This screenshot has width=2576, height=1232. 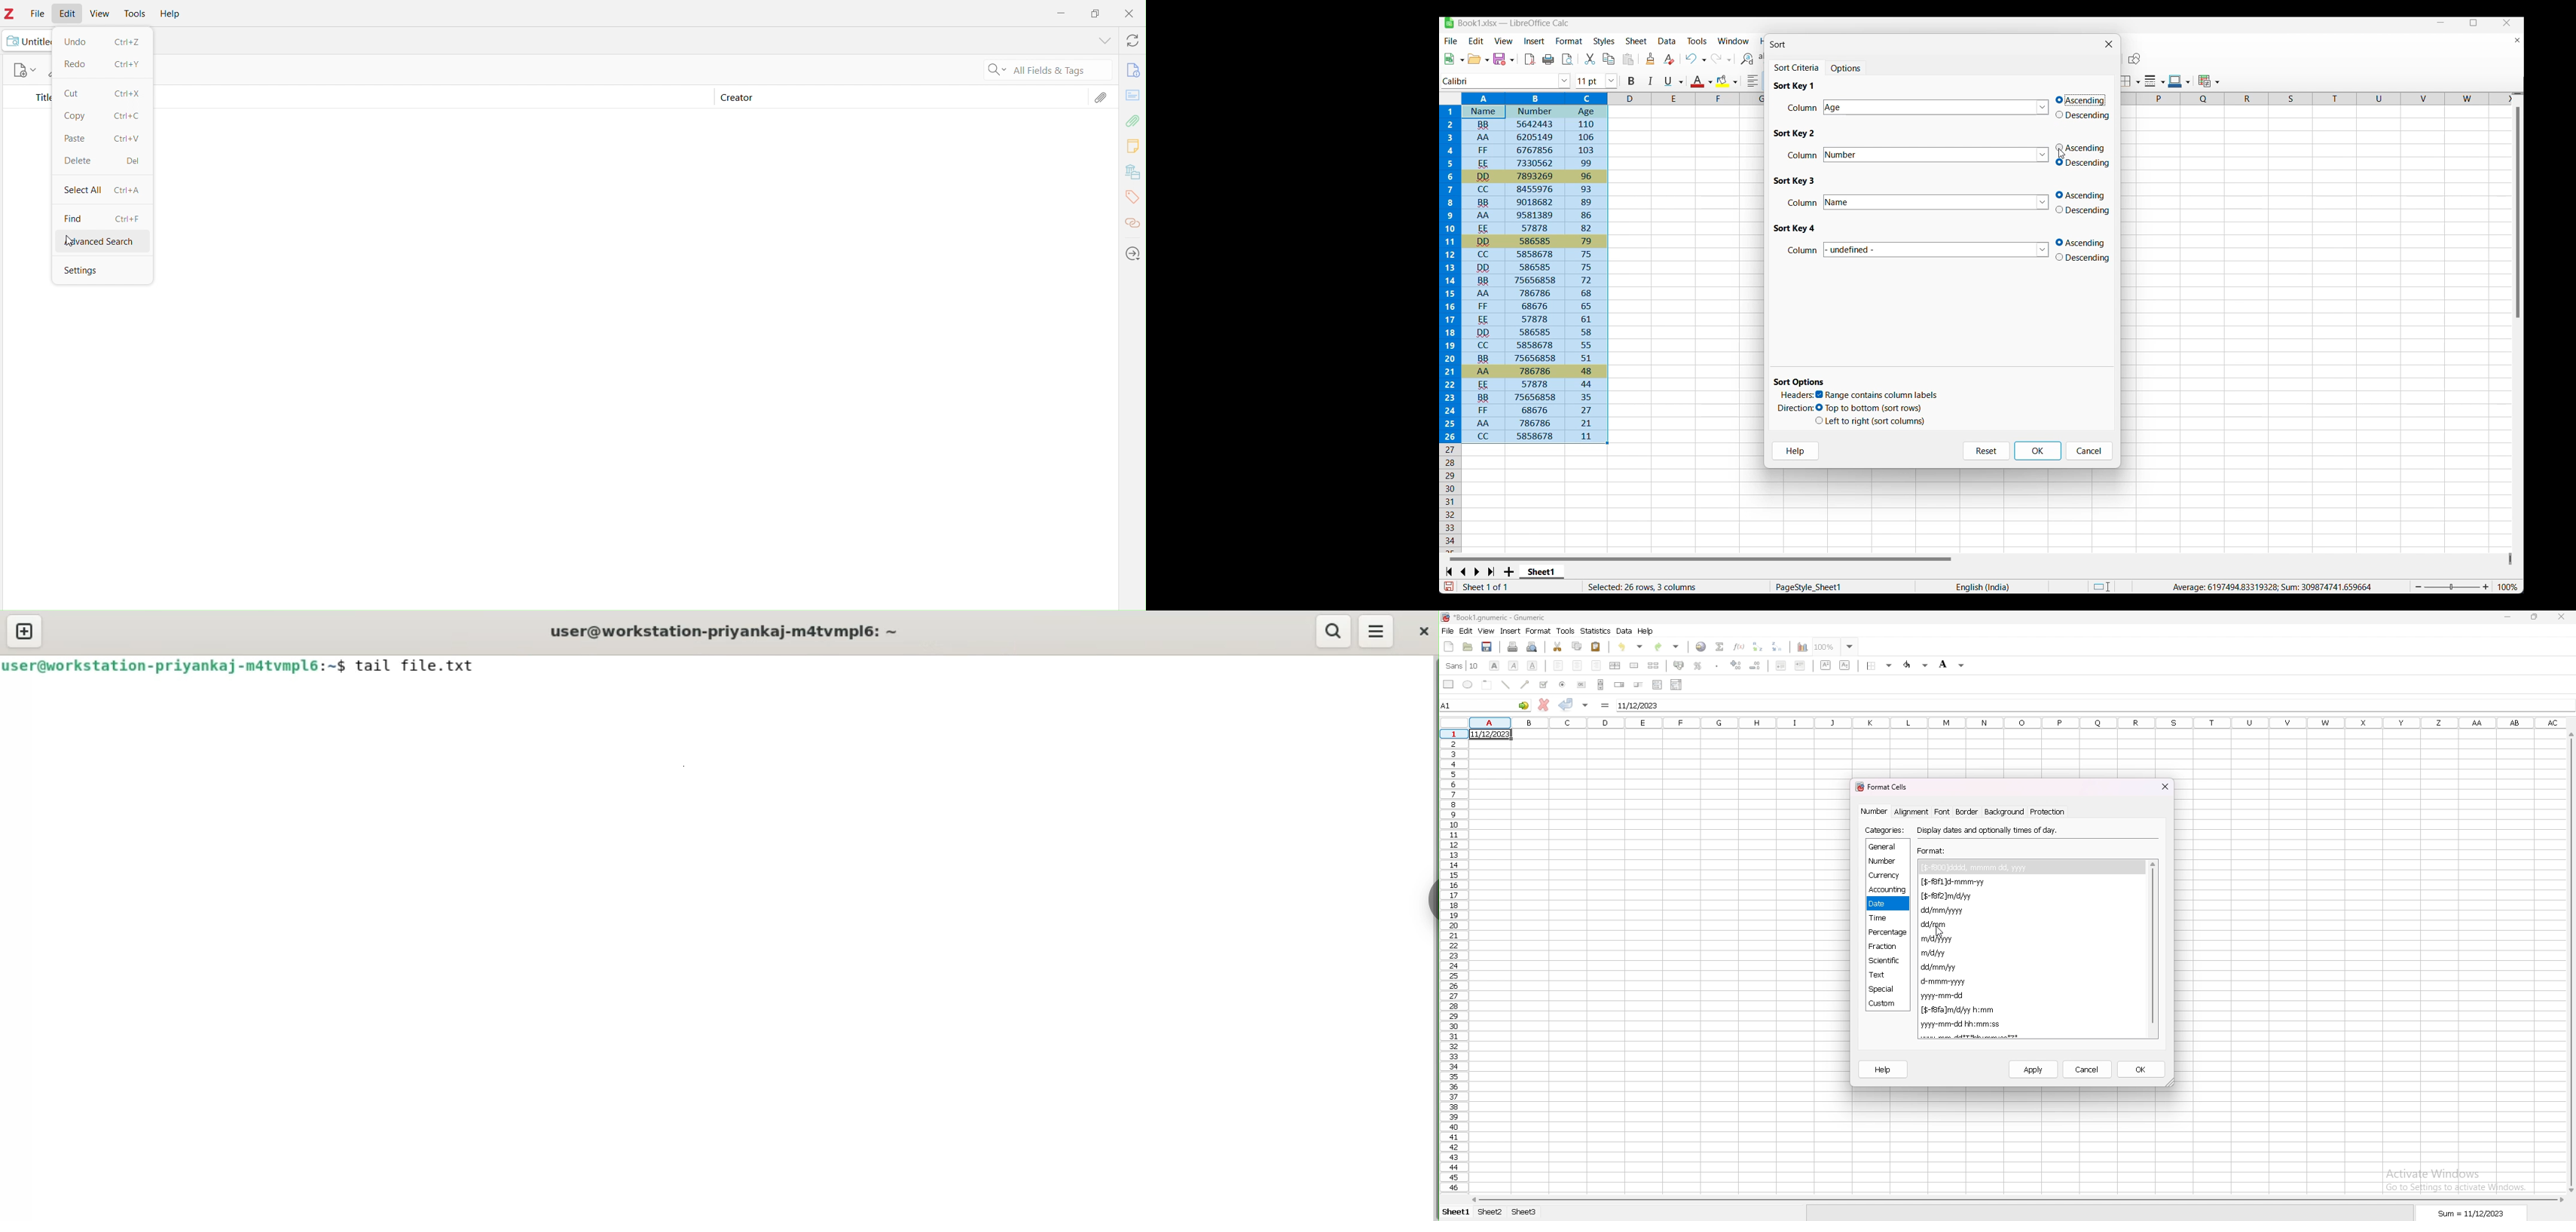 I want to click on Close window, so click(x=2109, y=44).